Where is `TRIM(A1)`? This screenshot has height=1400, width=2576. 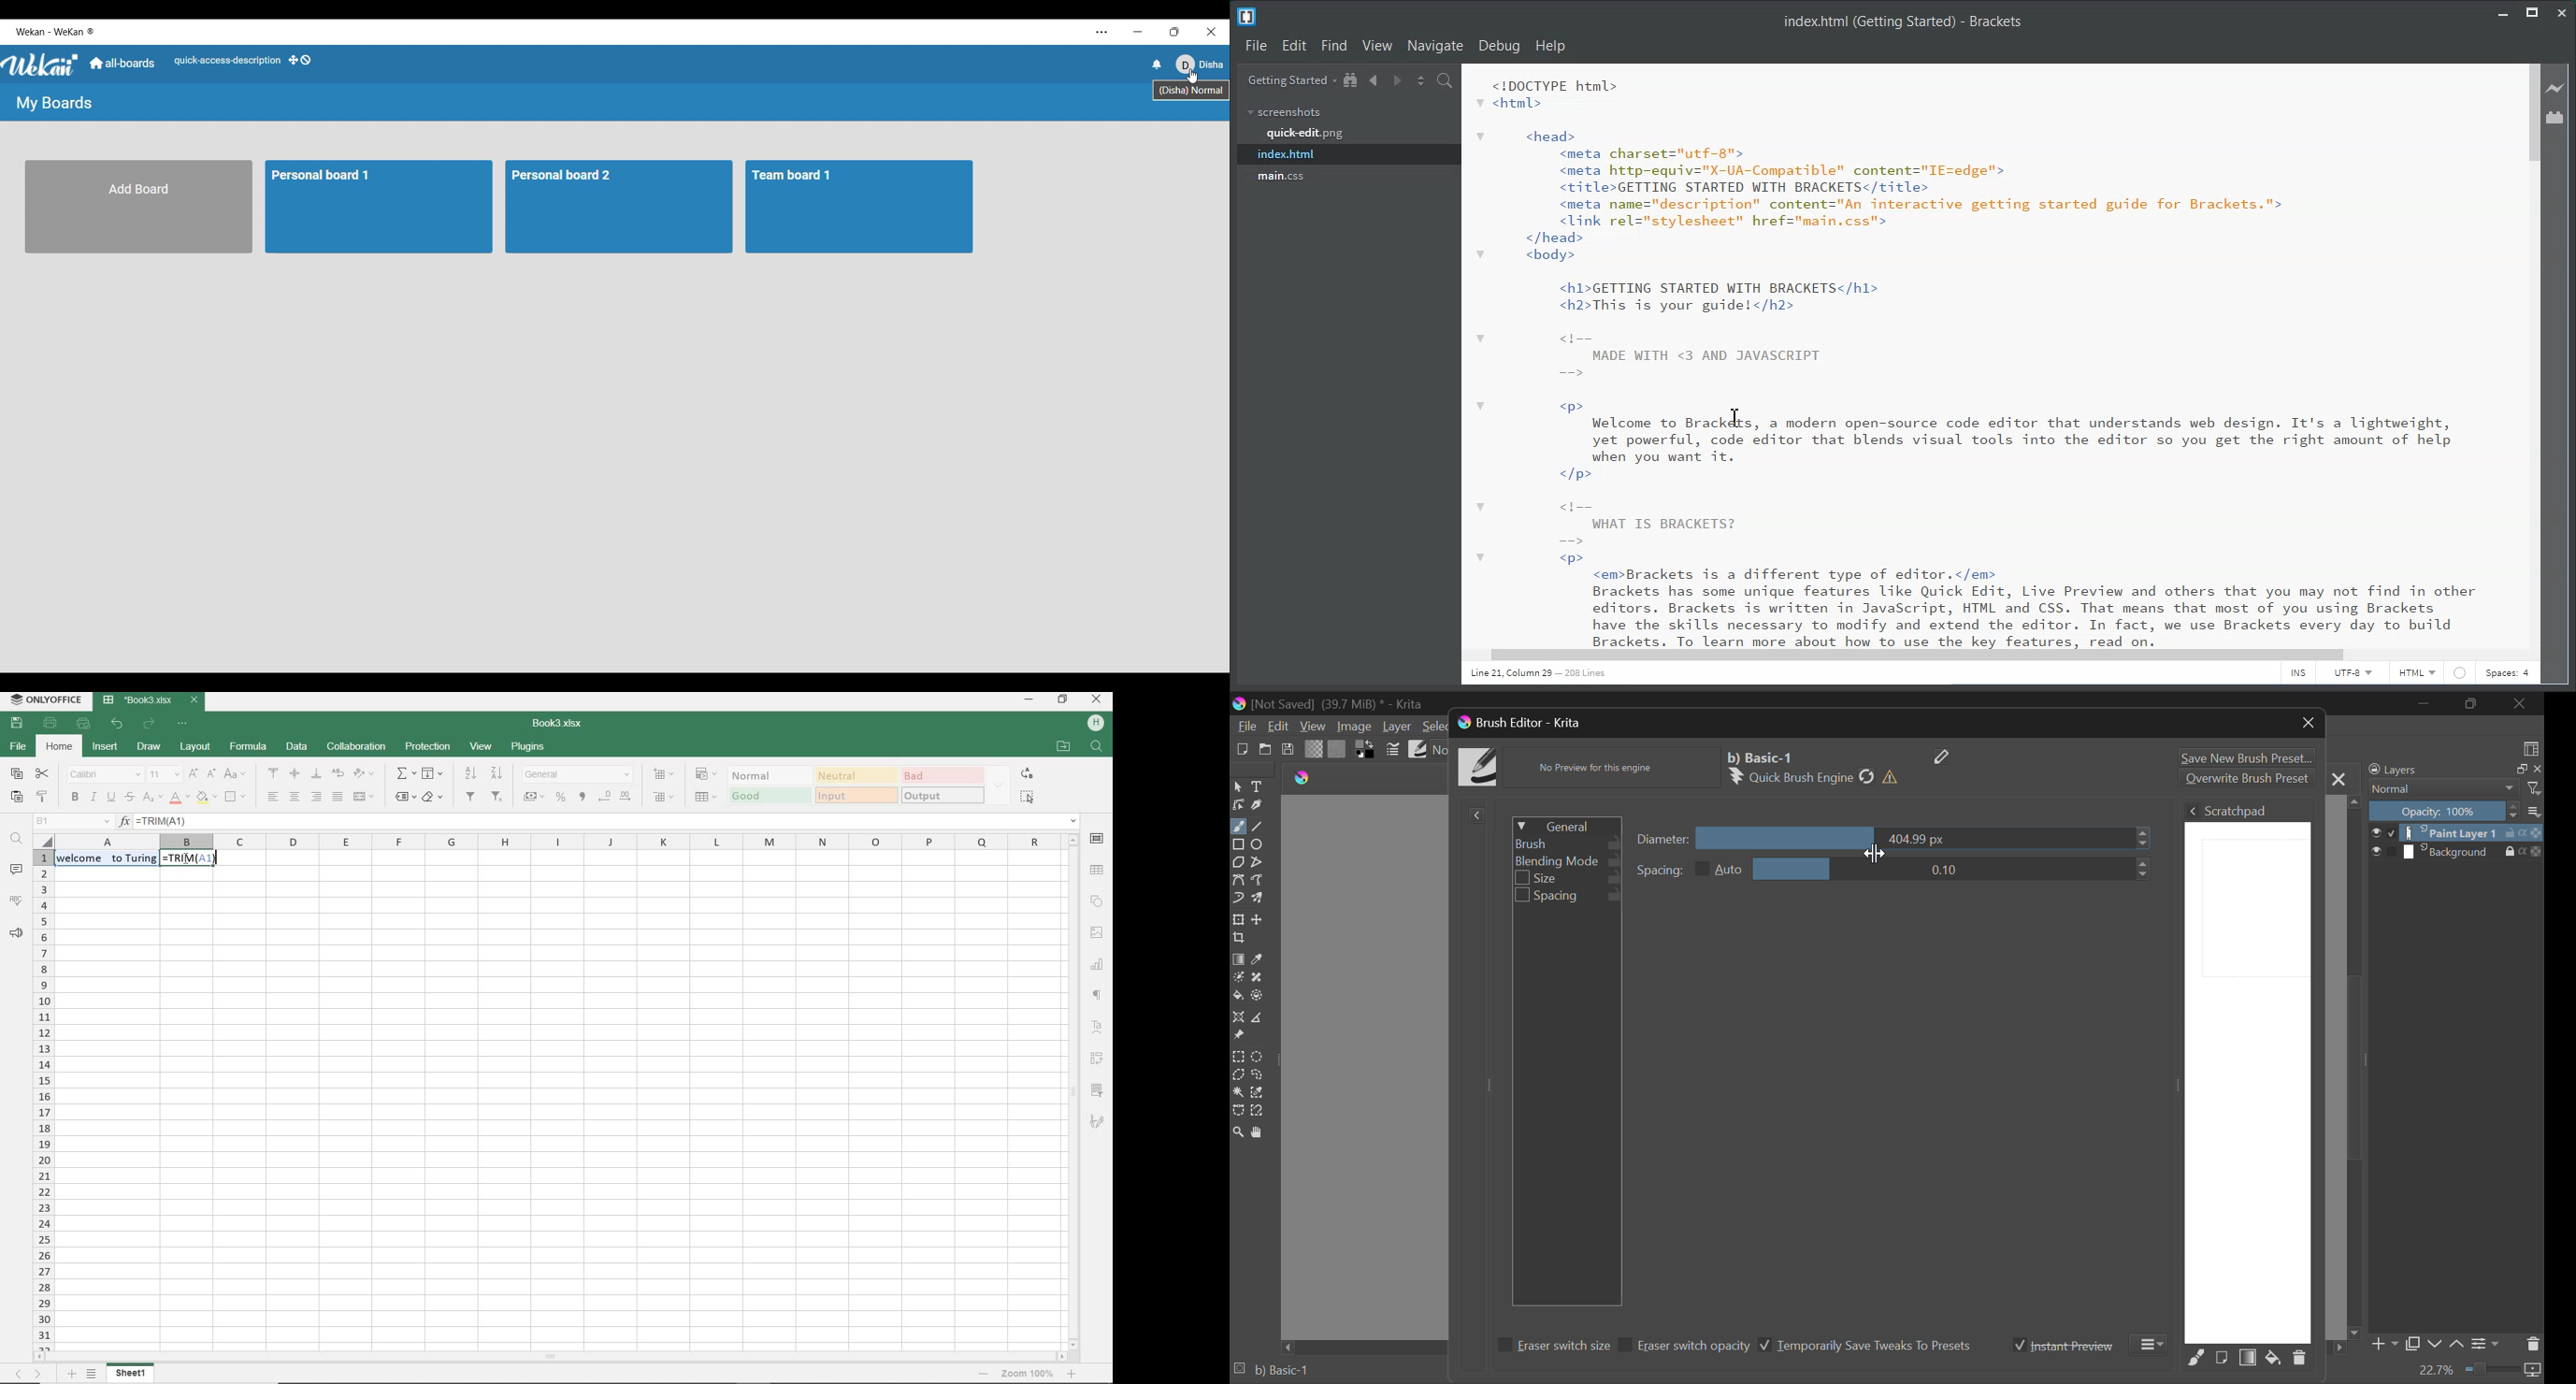
TRIM(A1) is located at coordinates (160, 821).